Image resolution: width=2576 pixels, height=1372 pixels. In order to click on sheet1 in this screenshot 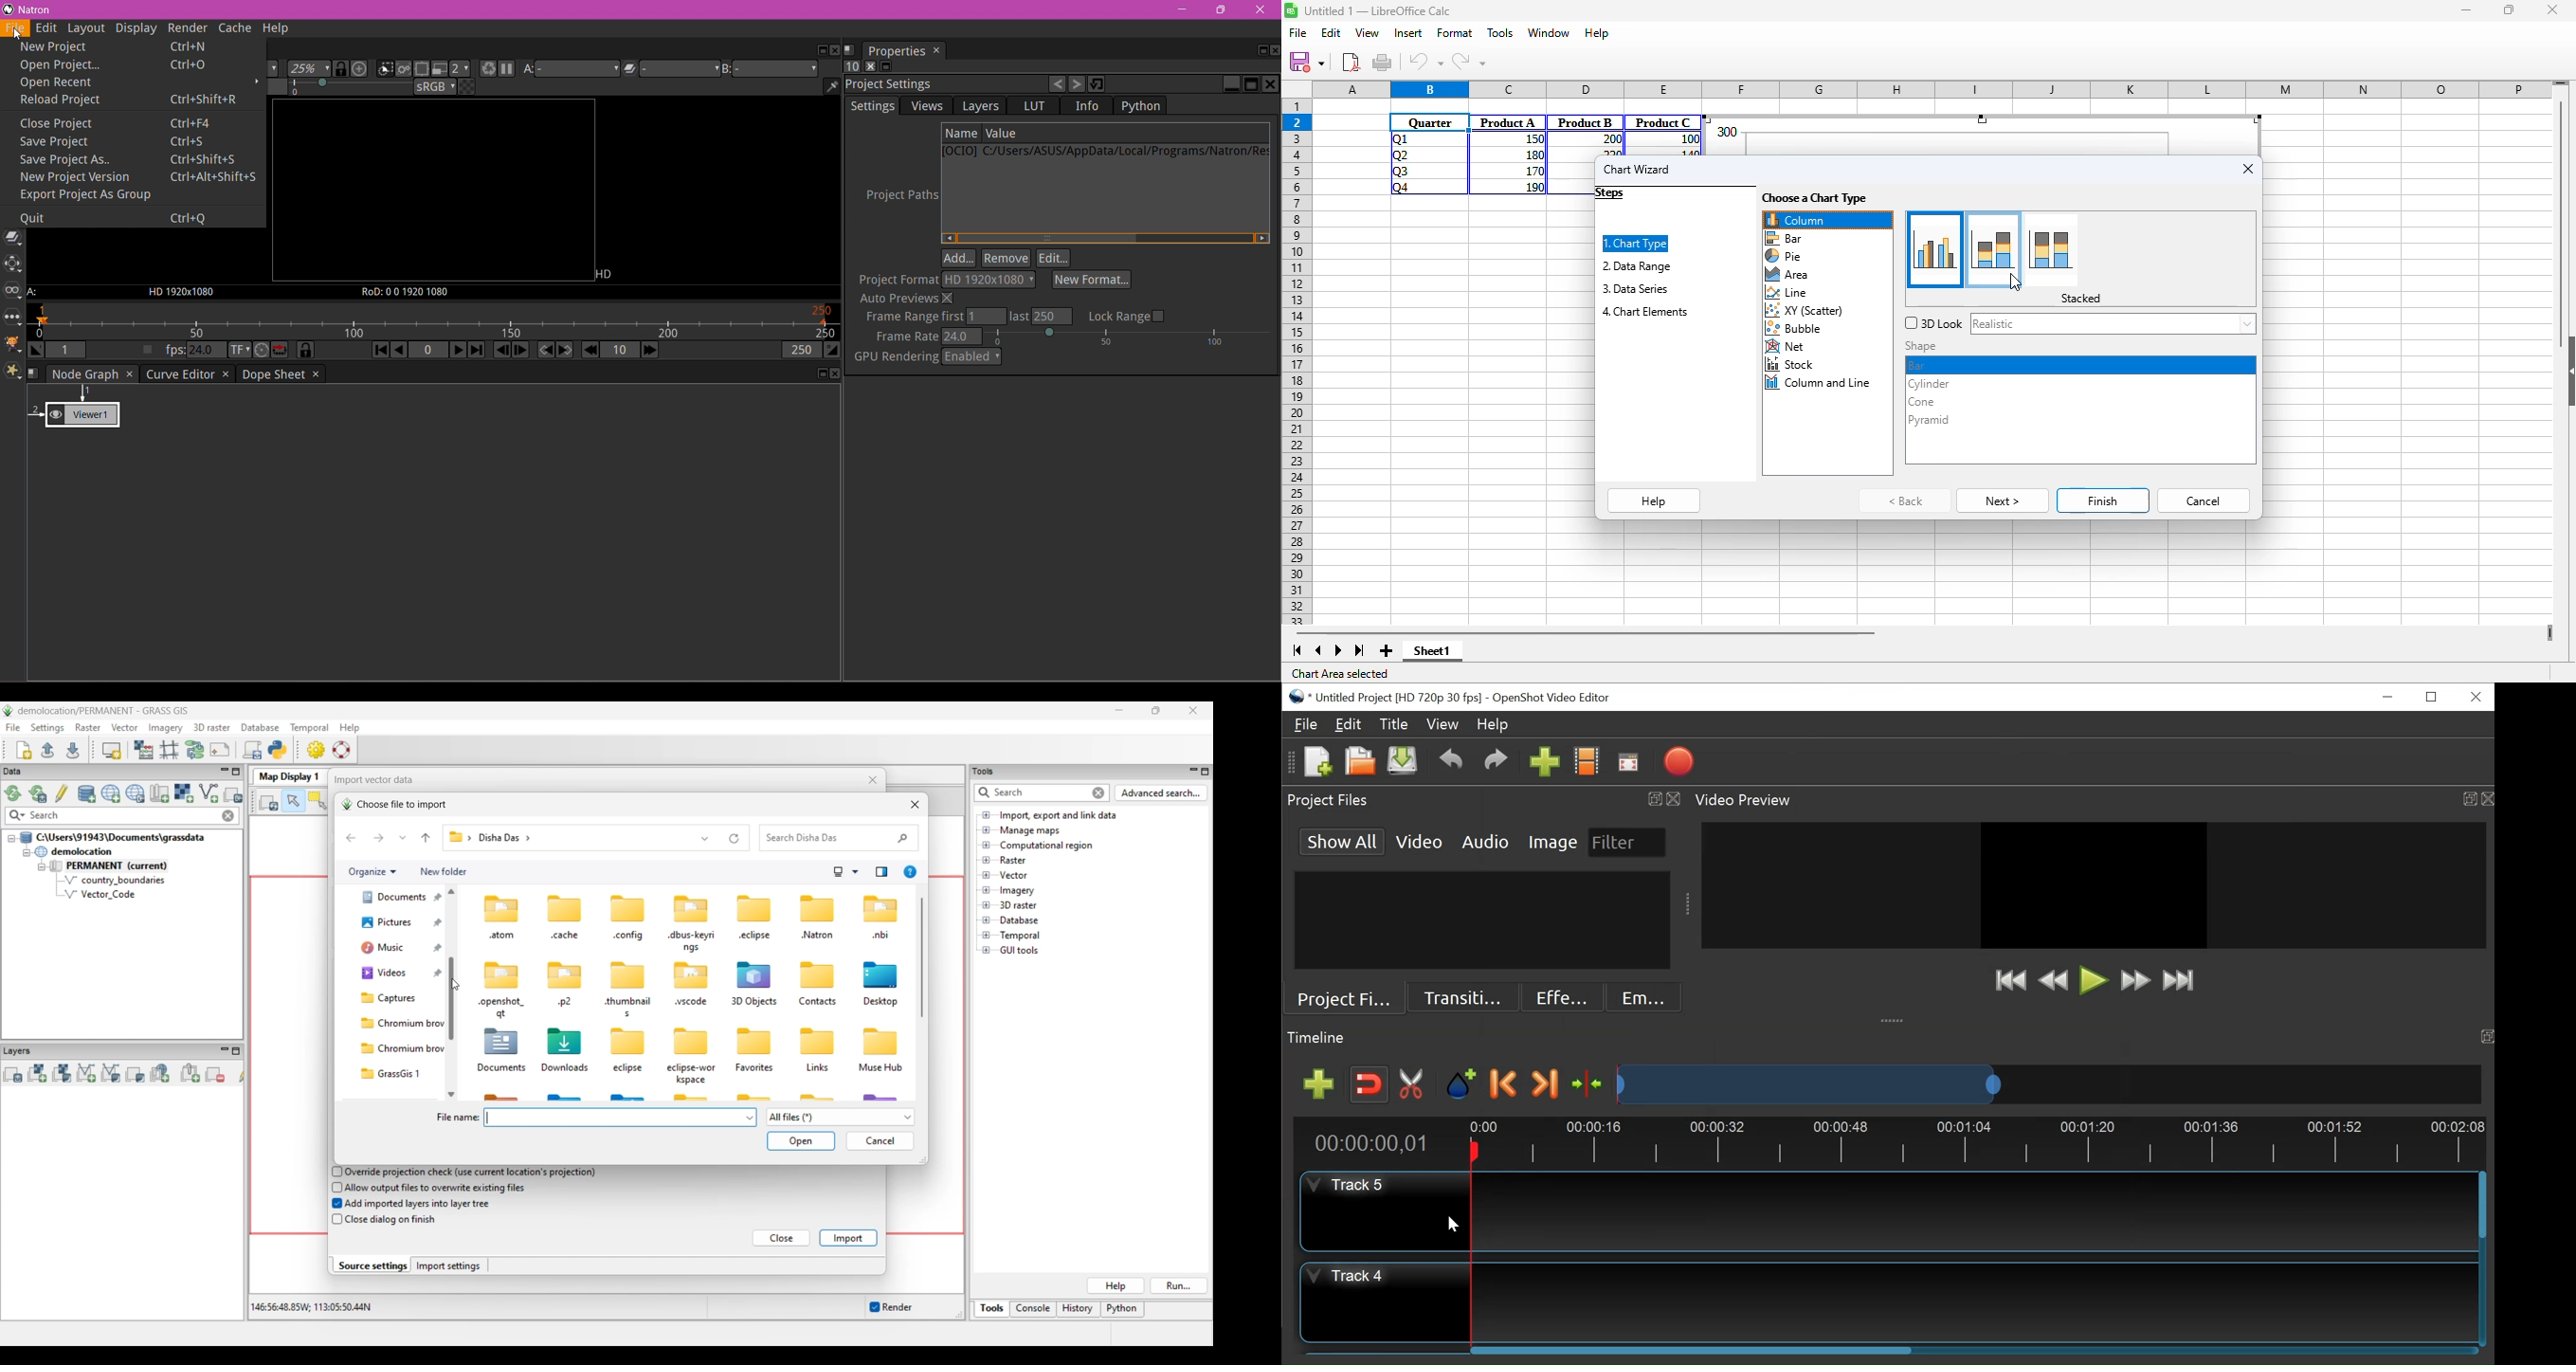, I will do `click(1432, 651)`.